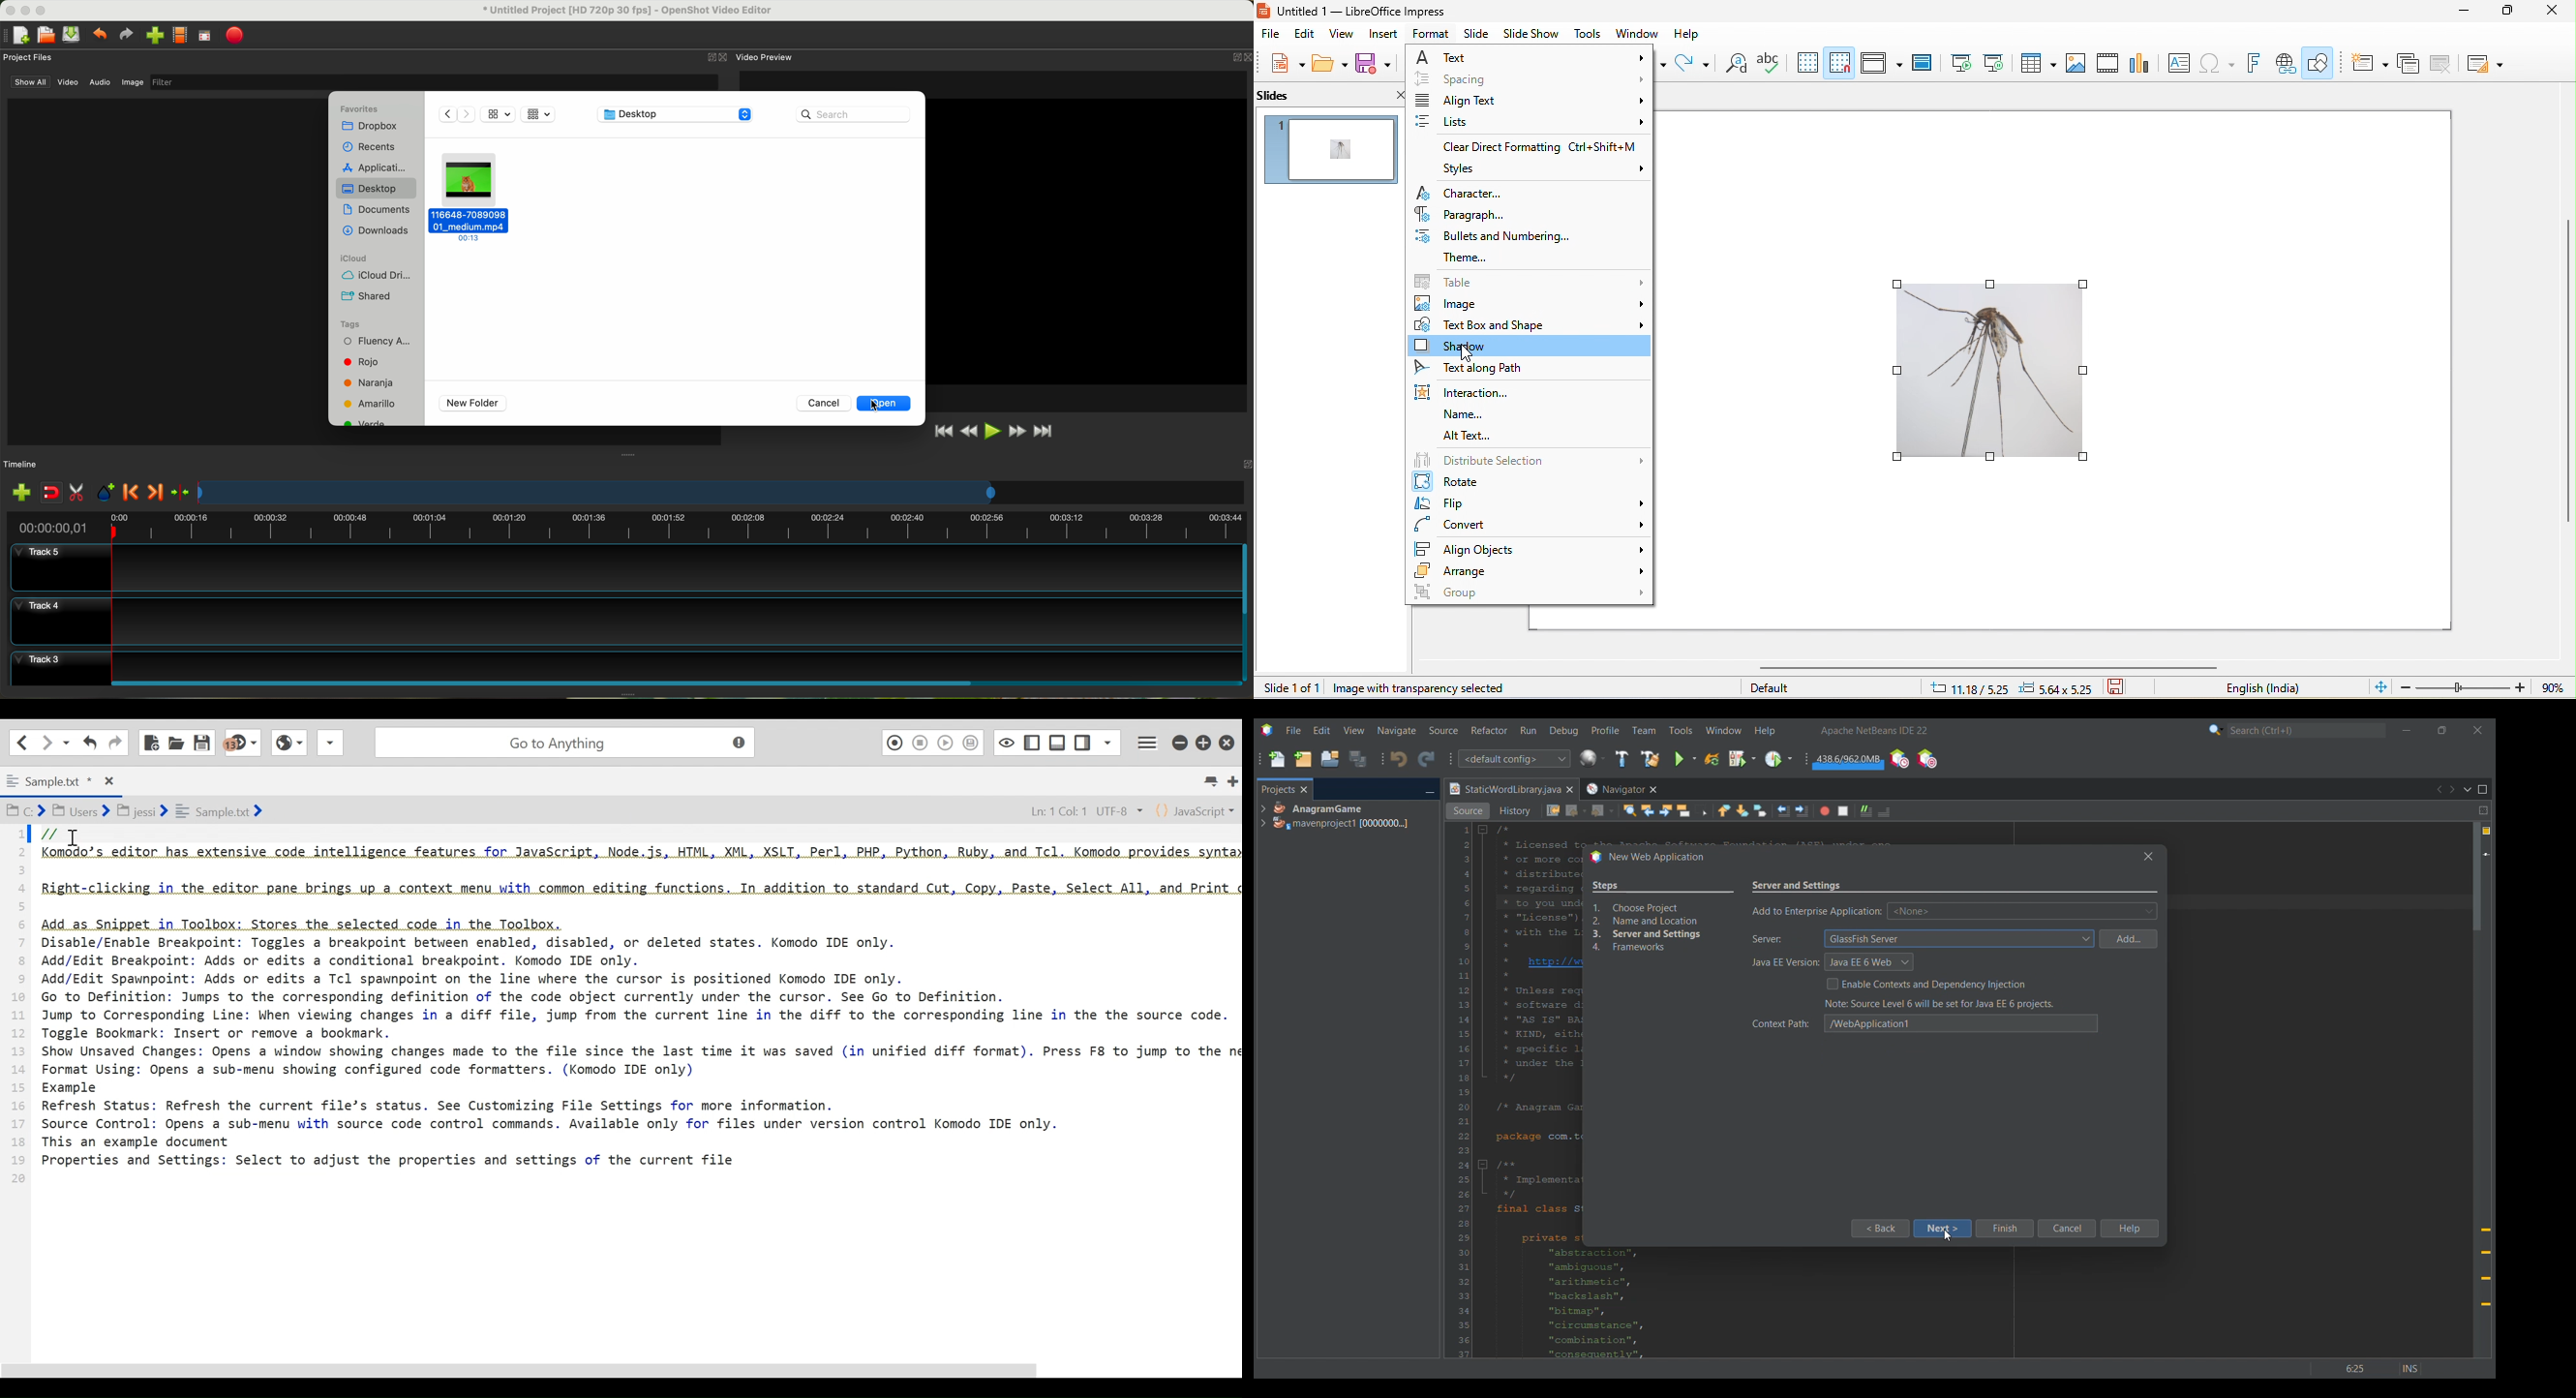 The height and width of the screenshot is (1400, 2576). What do you see at coordinates (1466, 259) in the screenshot?
I see `theme` at bounding box center [1466, 259].